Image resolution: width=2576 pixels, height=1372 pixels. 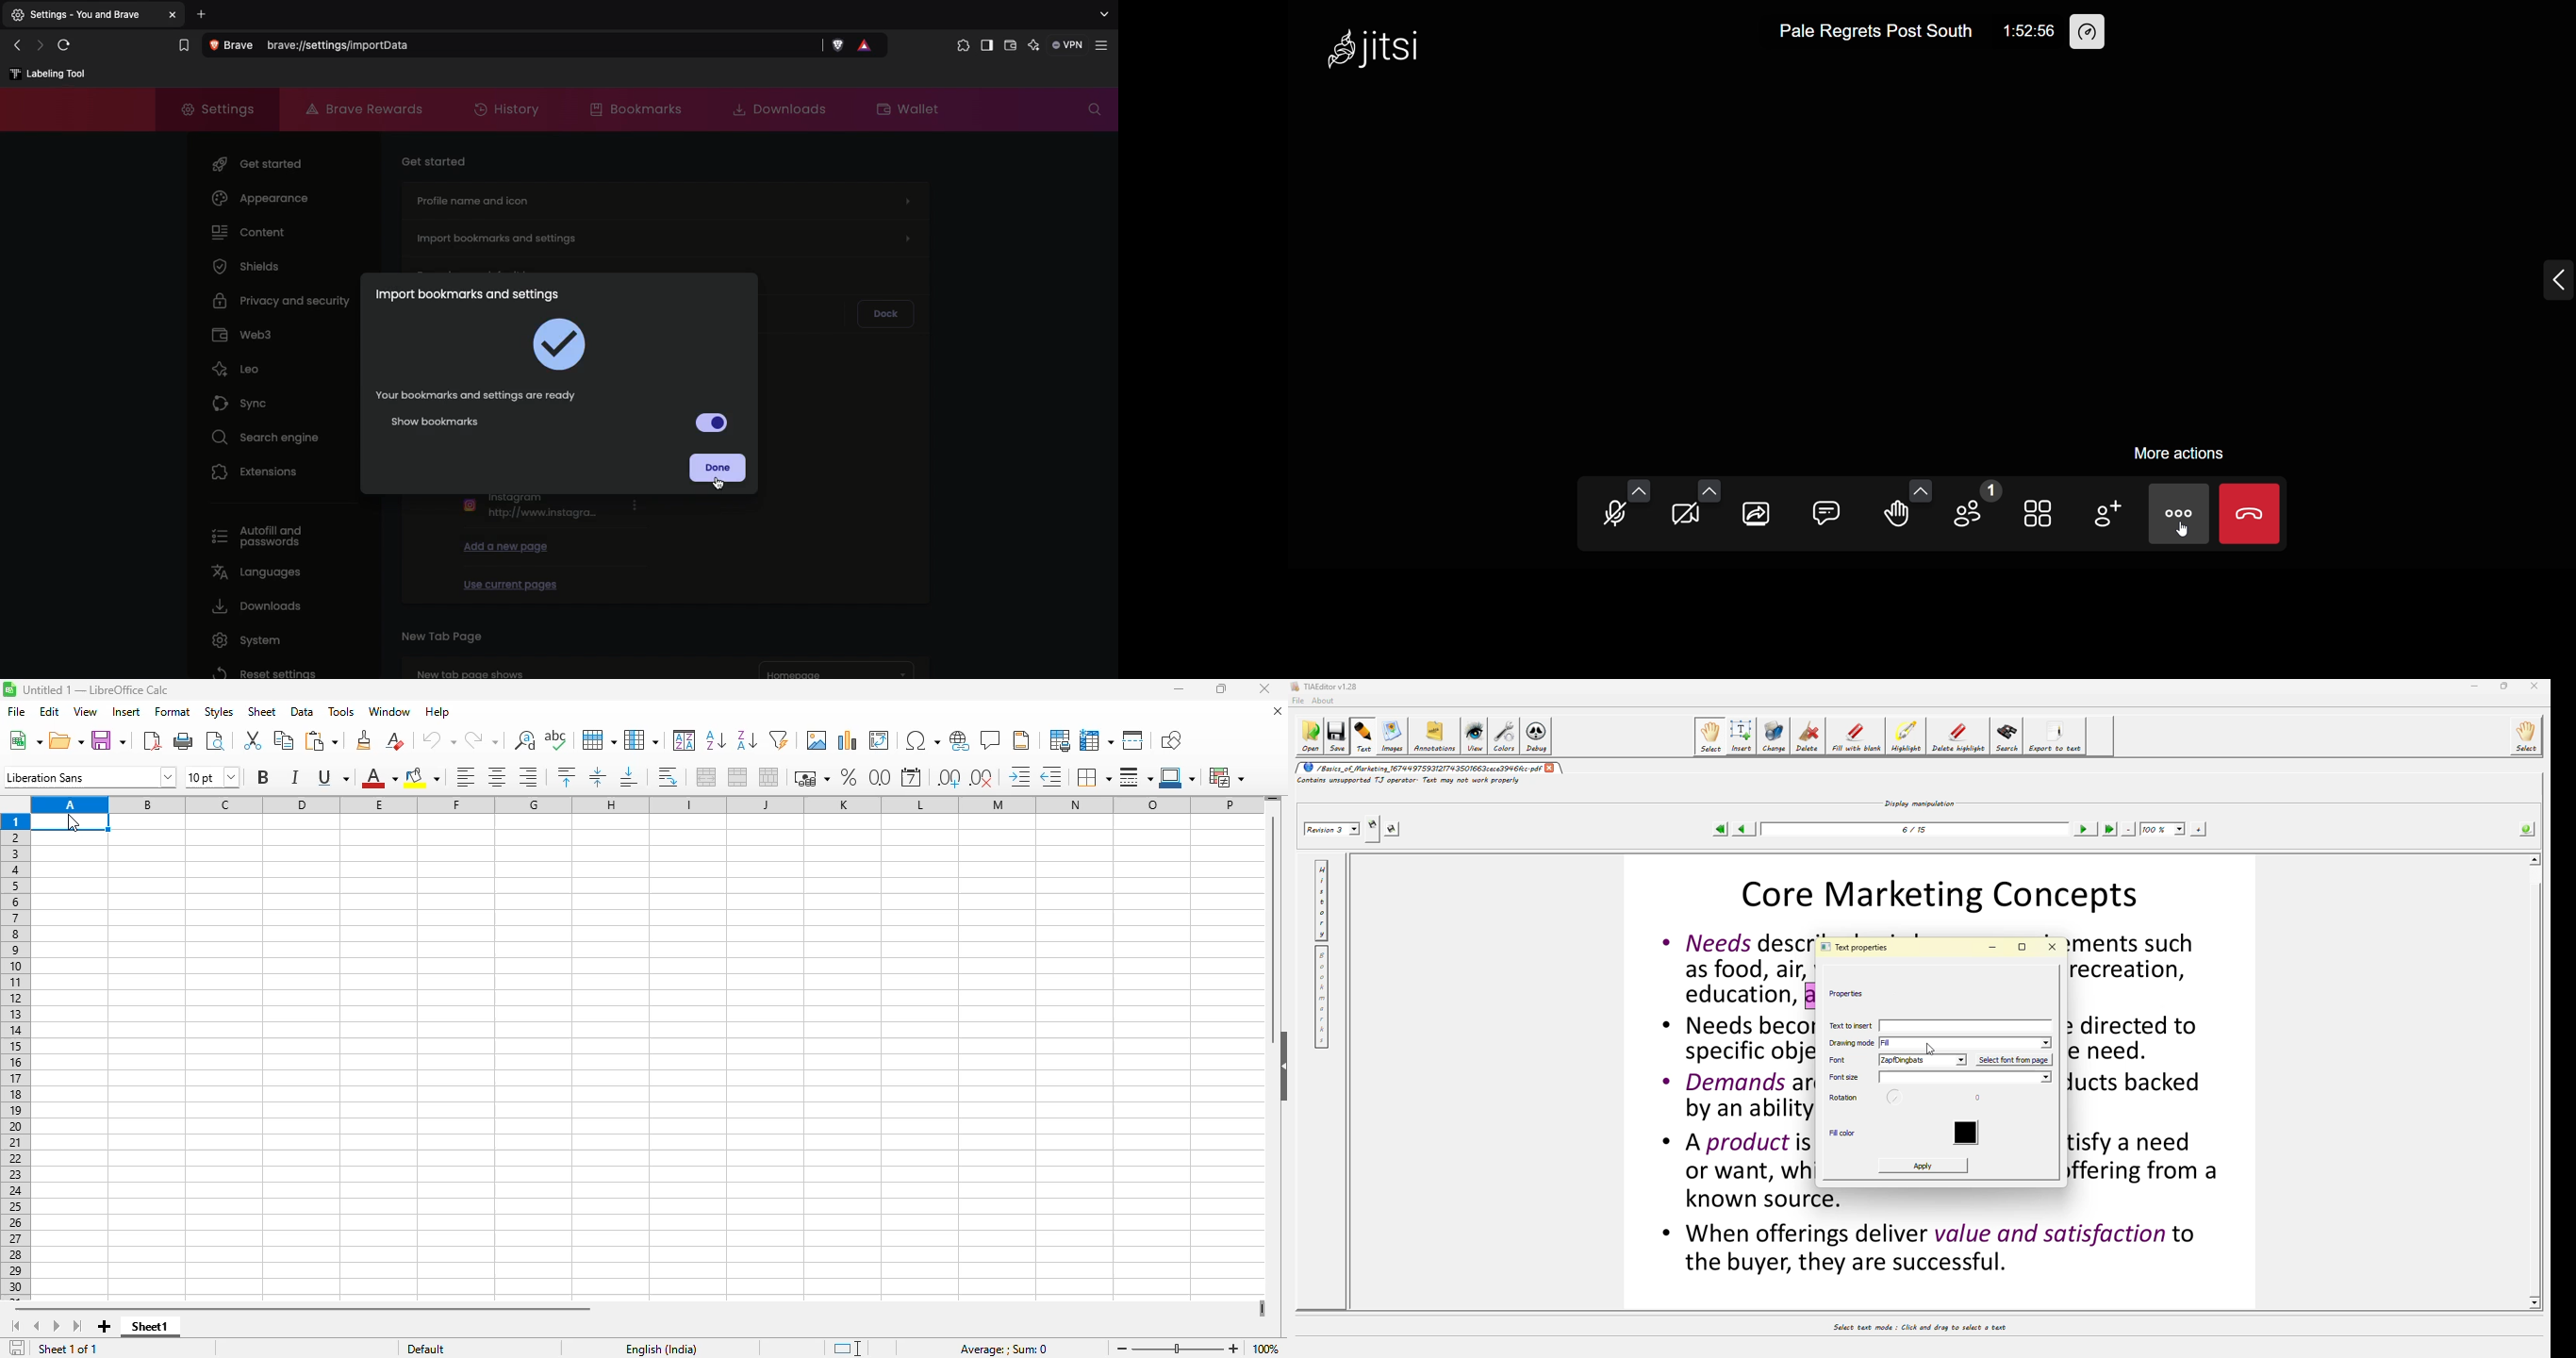 I want to click on Pale Regrets Post South, so click(x=1874, y=32).